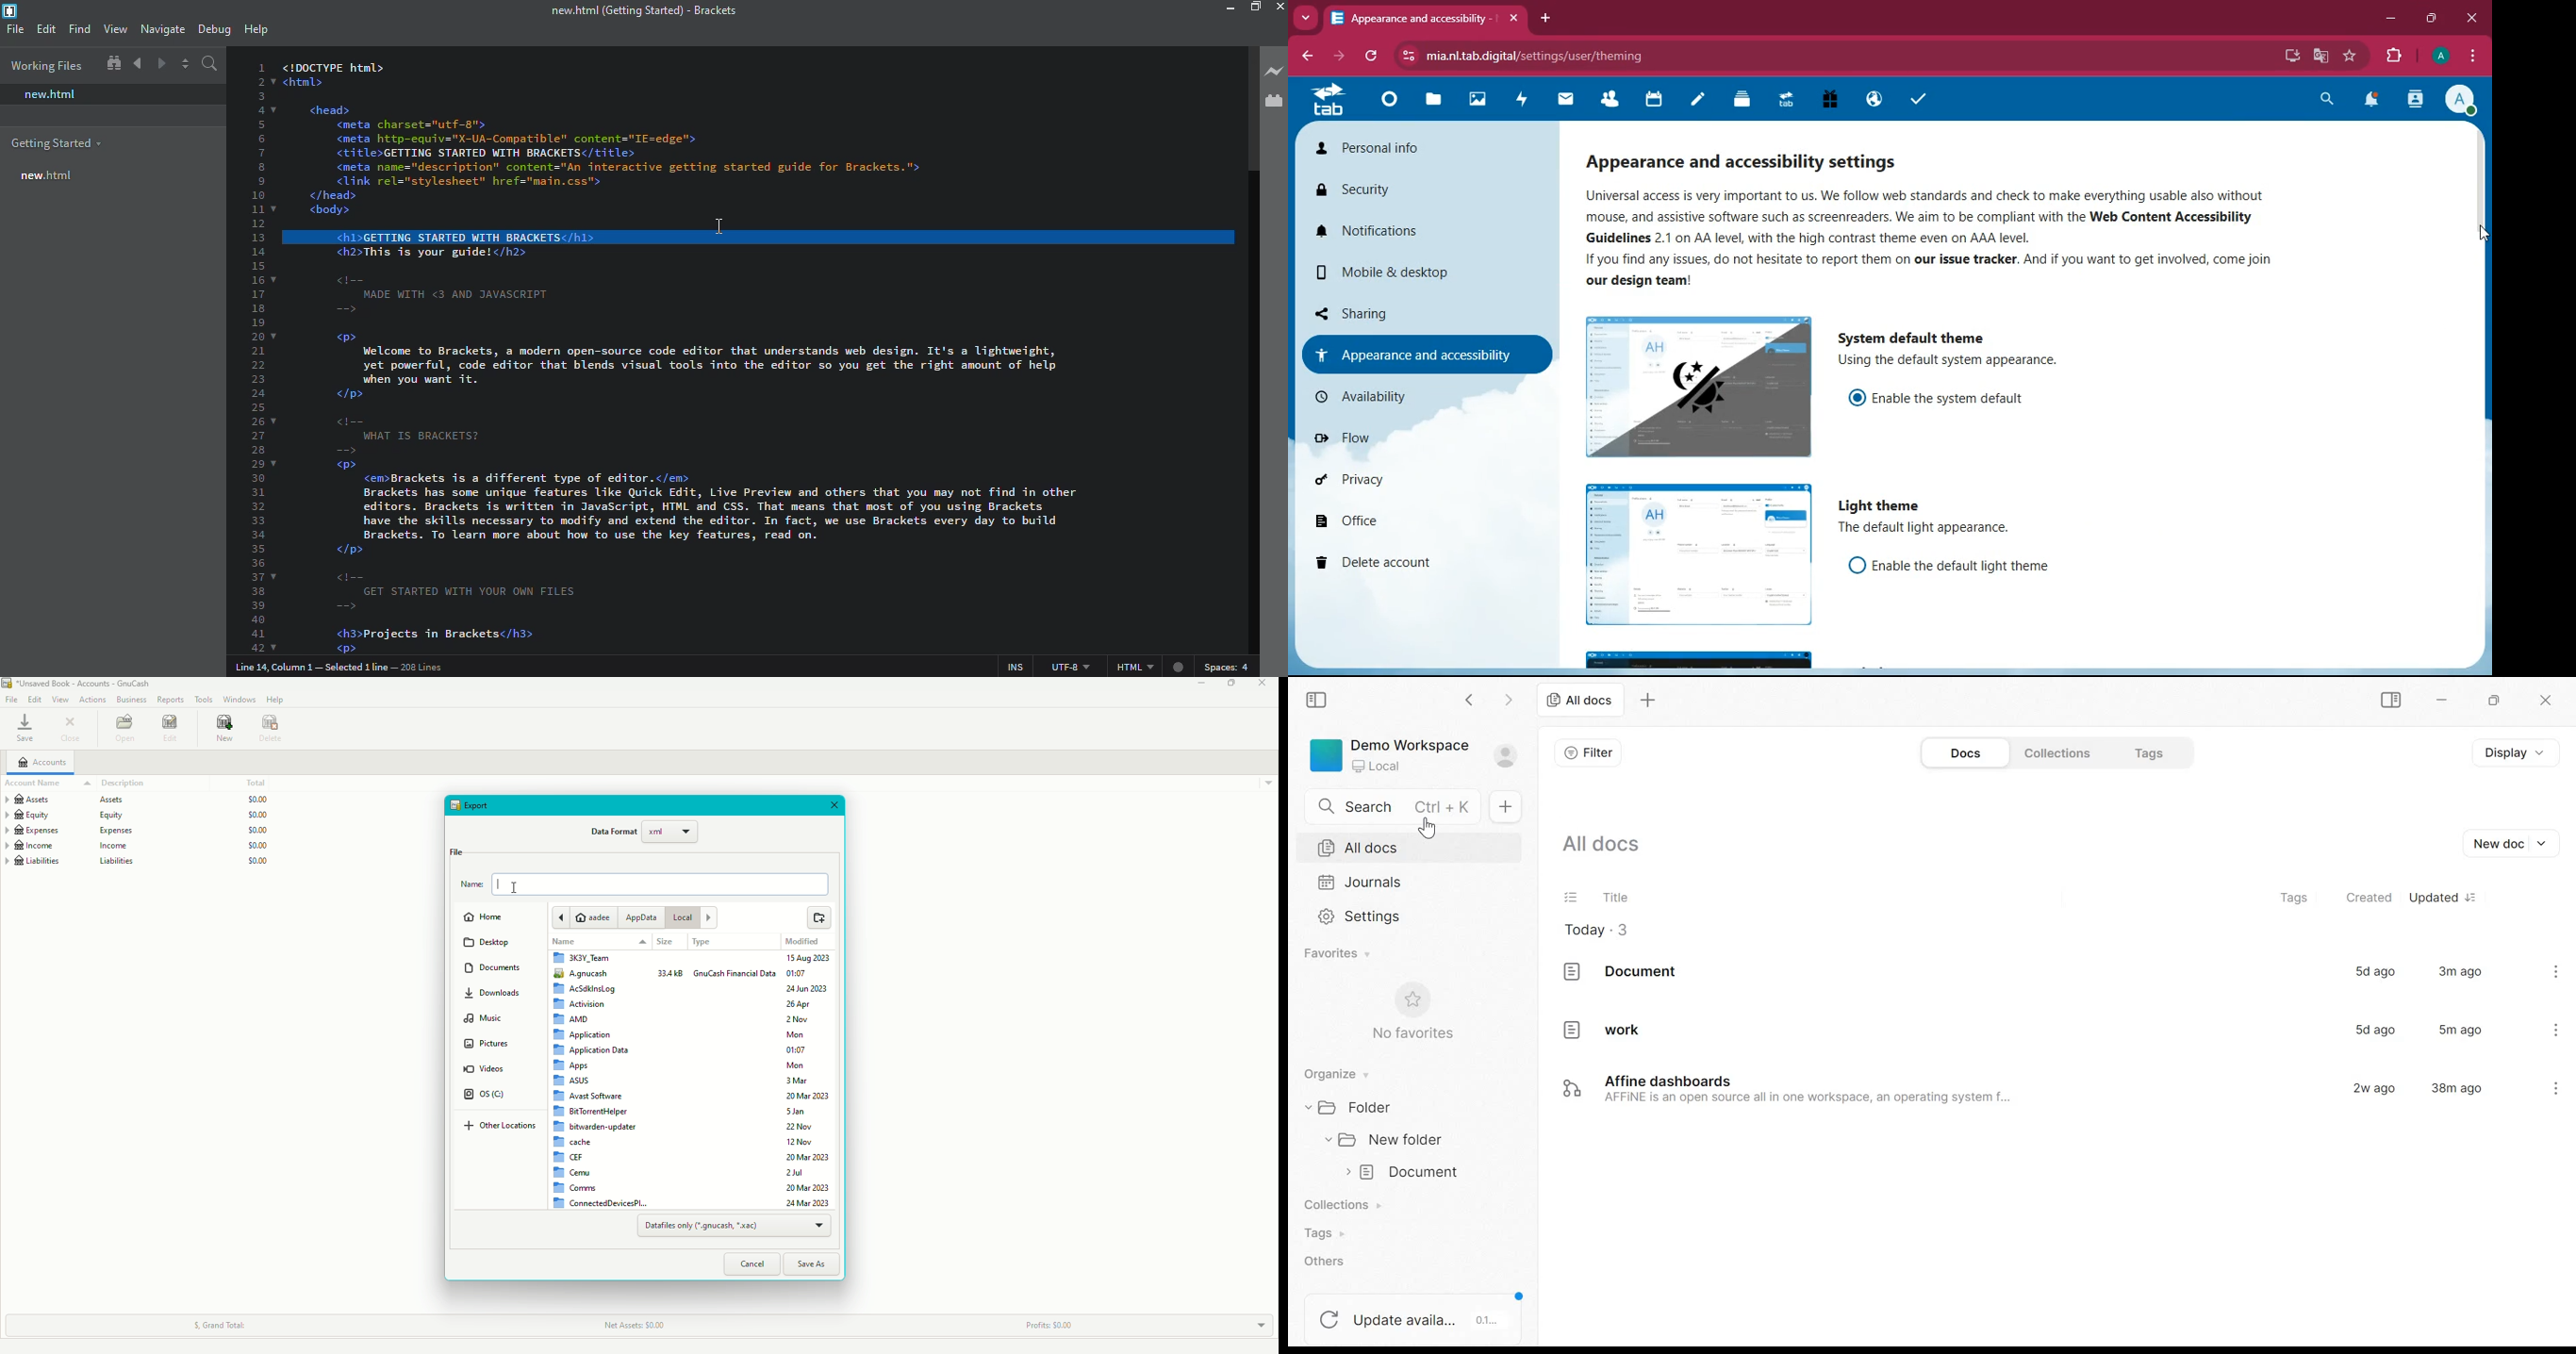 This screenshot has width=2576, height=1372. What do you see at coordinates (254, 355) in the screenshot?
I see `line number` at bounding box center [254, 355].